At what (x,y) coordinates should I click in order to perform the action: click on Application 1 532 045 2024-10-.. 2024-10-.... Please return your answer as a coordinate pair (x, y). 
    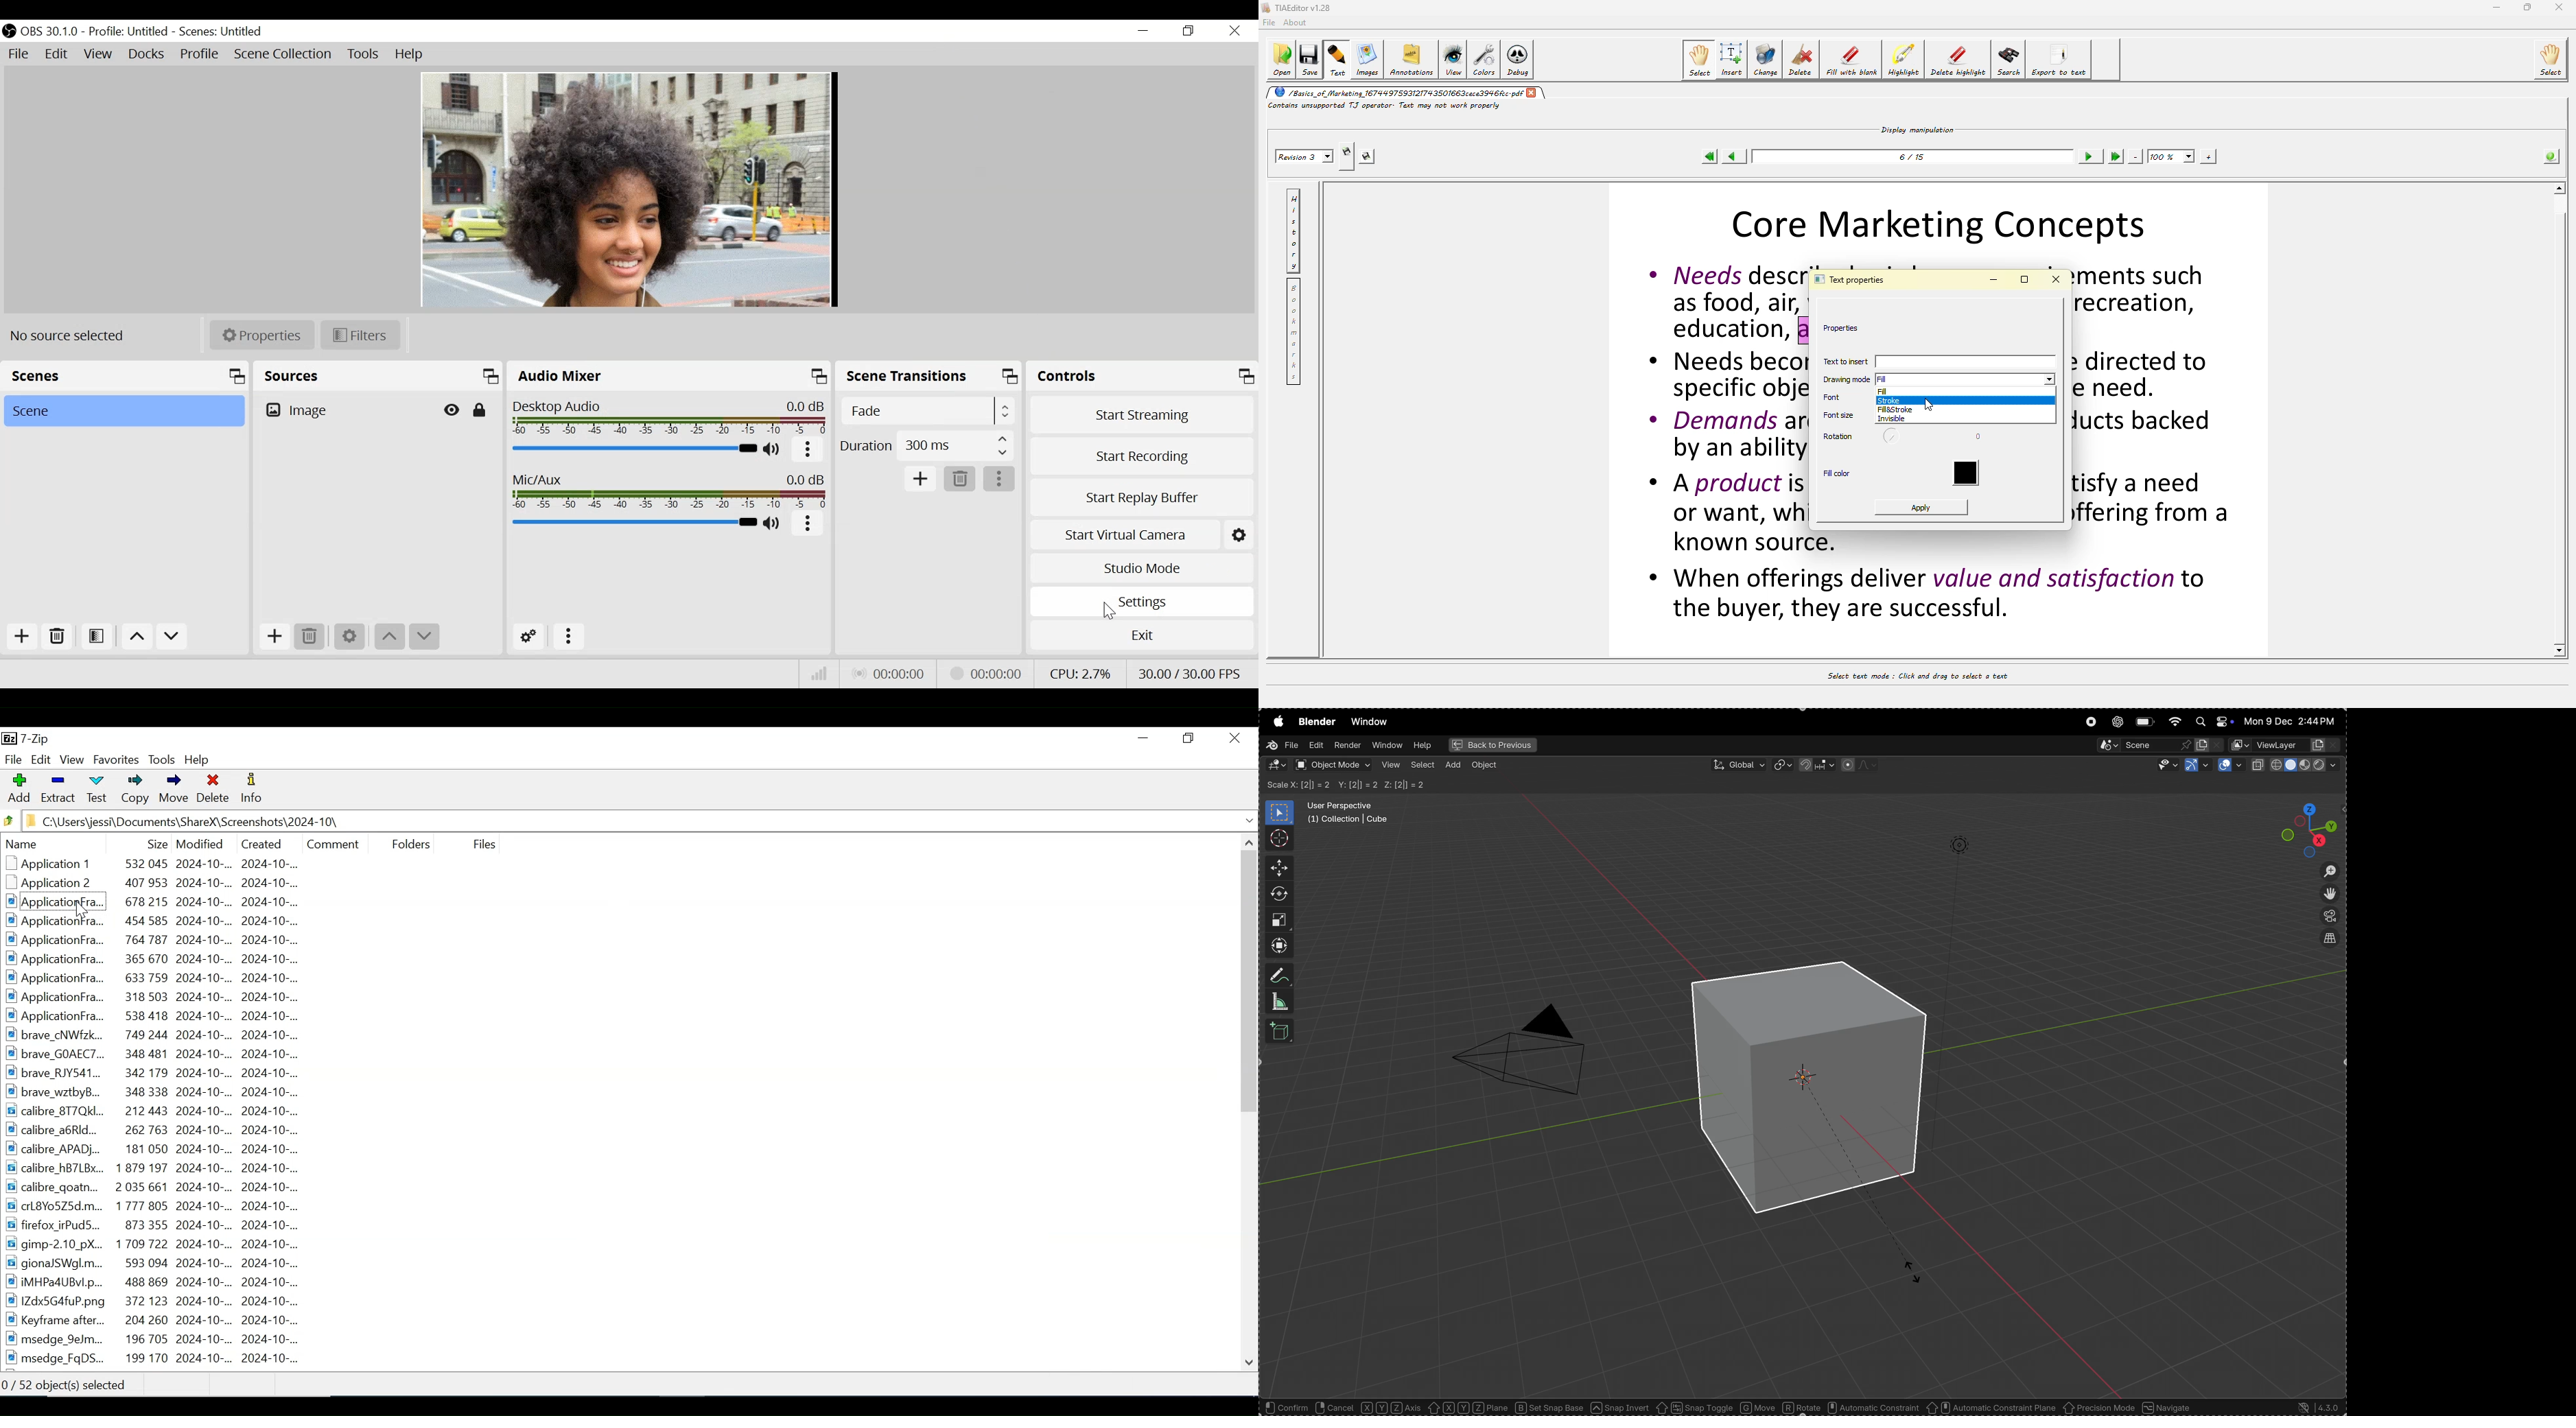
    Looking at the image, I should click on (169, 864).